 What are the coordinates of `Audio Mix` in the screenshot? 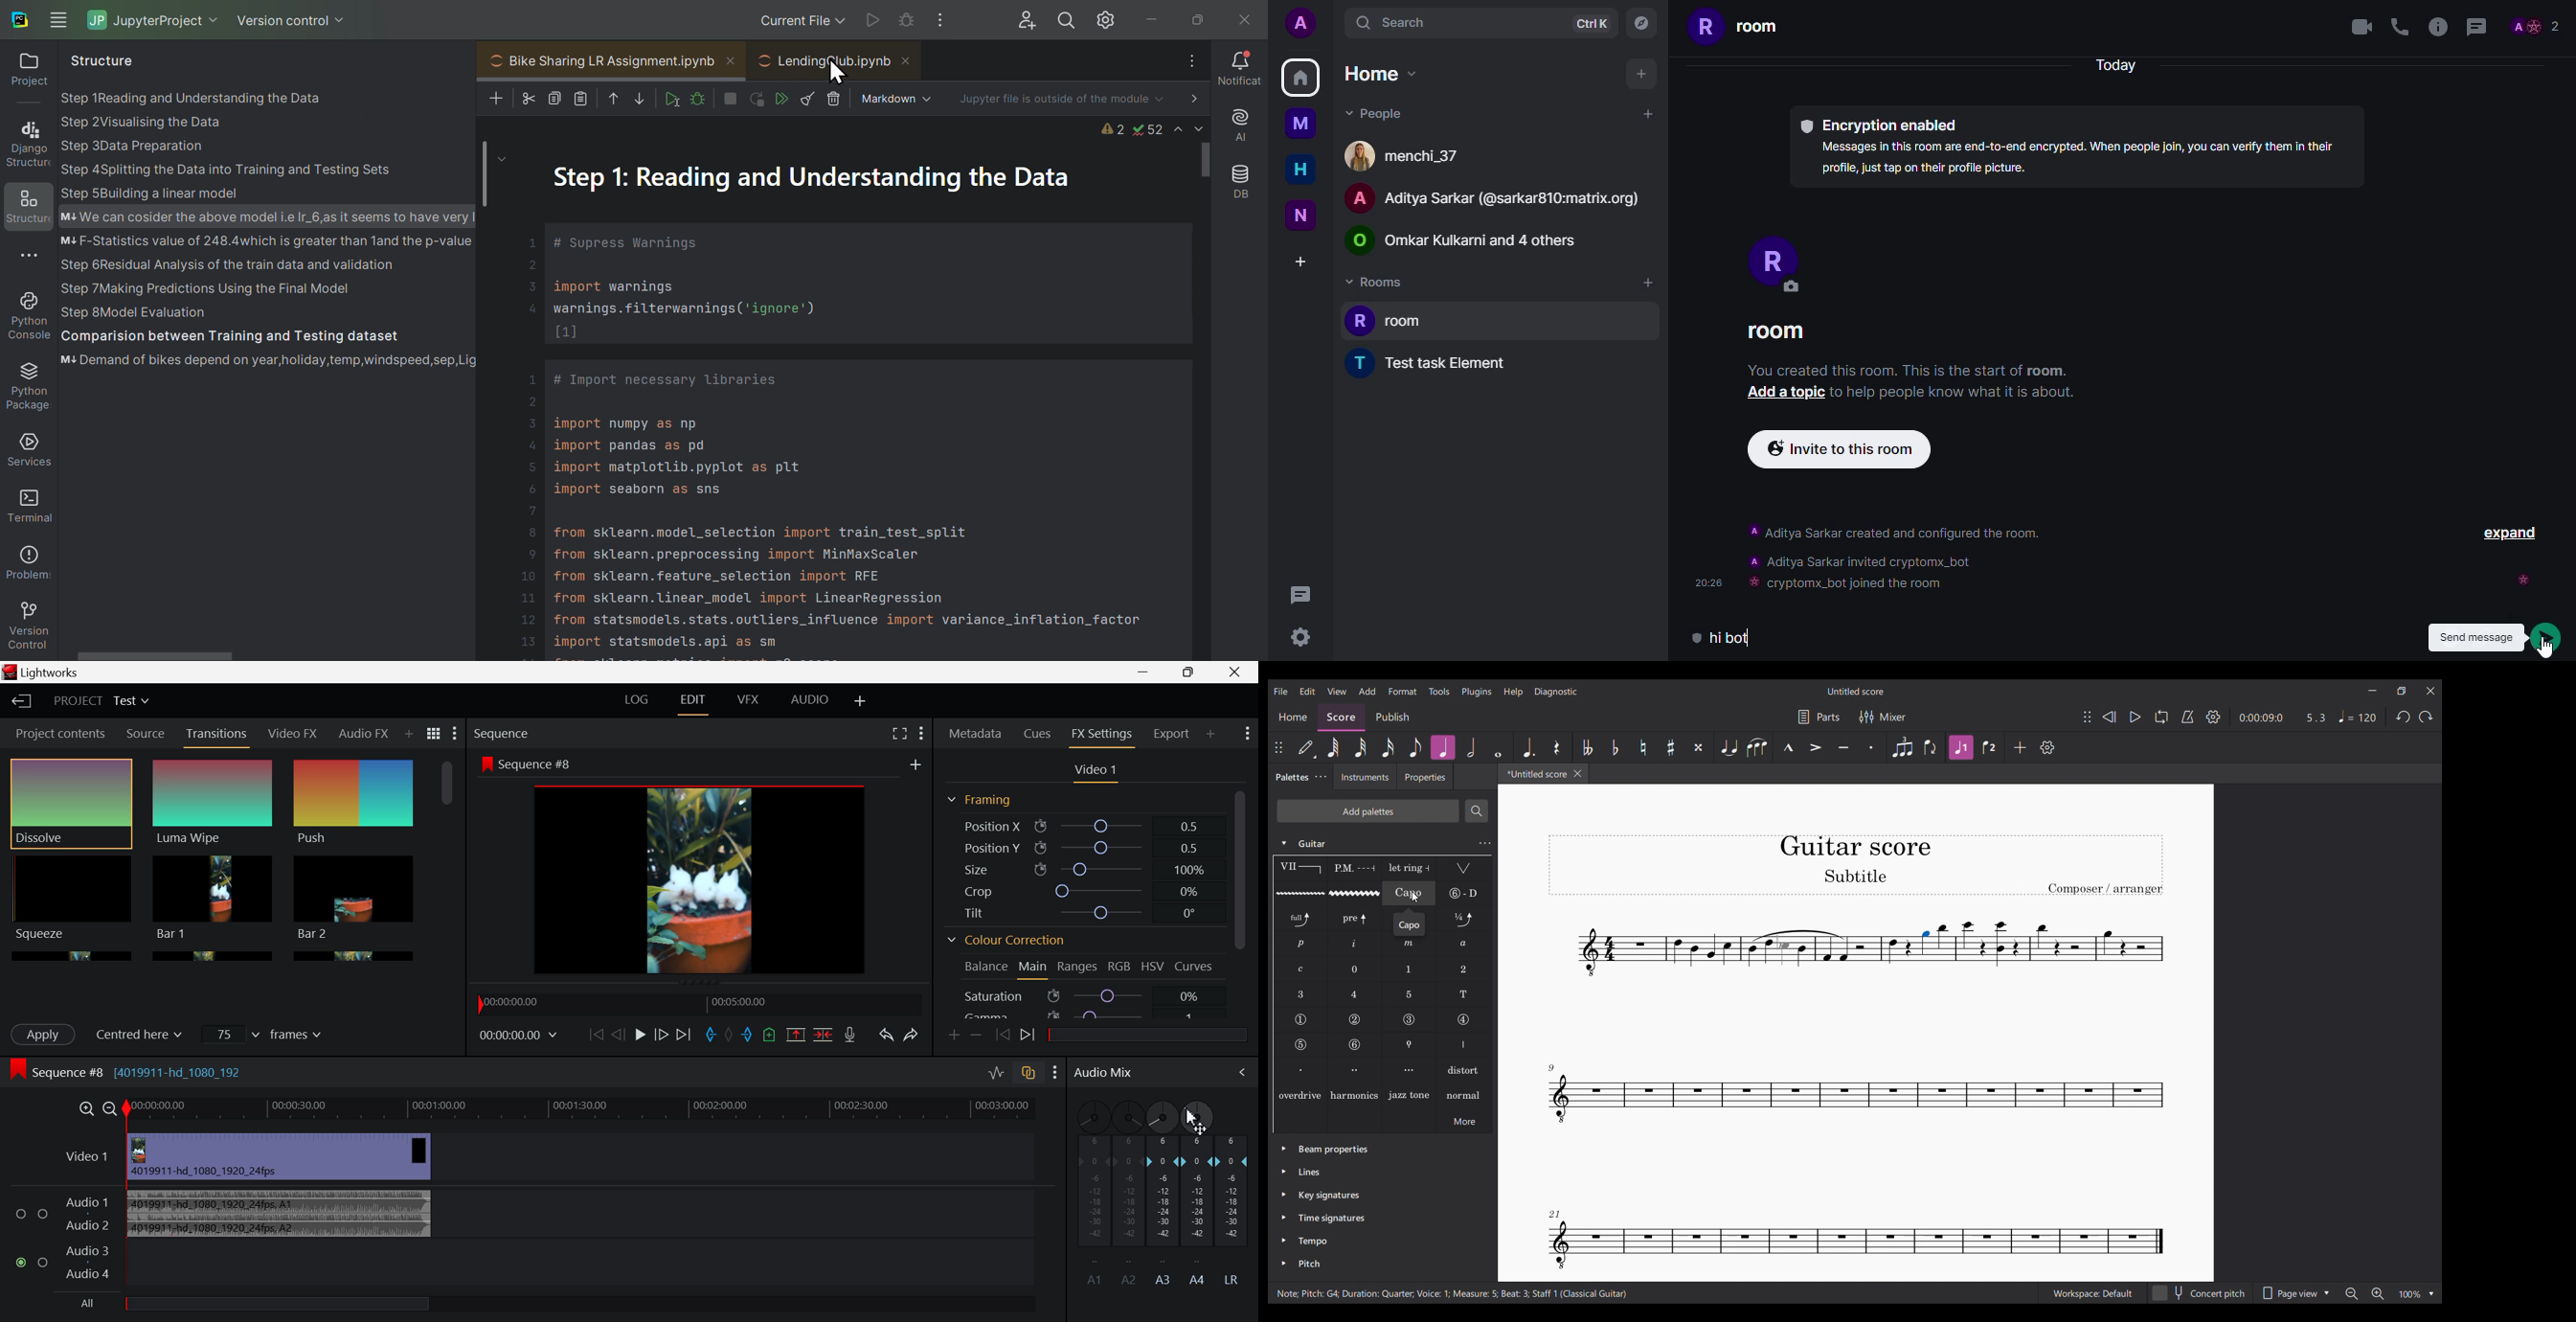 It's located at (1102, 1075).